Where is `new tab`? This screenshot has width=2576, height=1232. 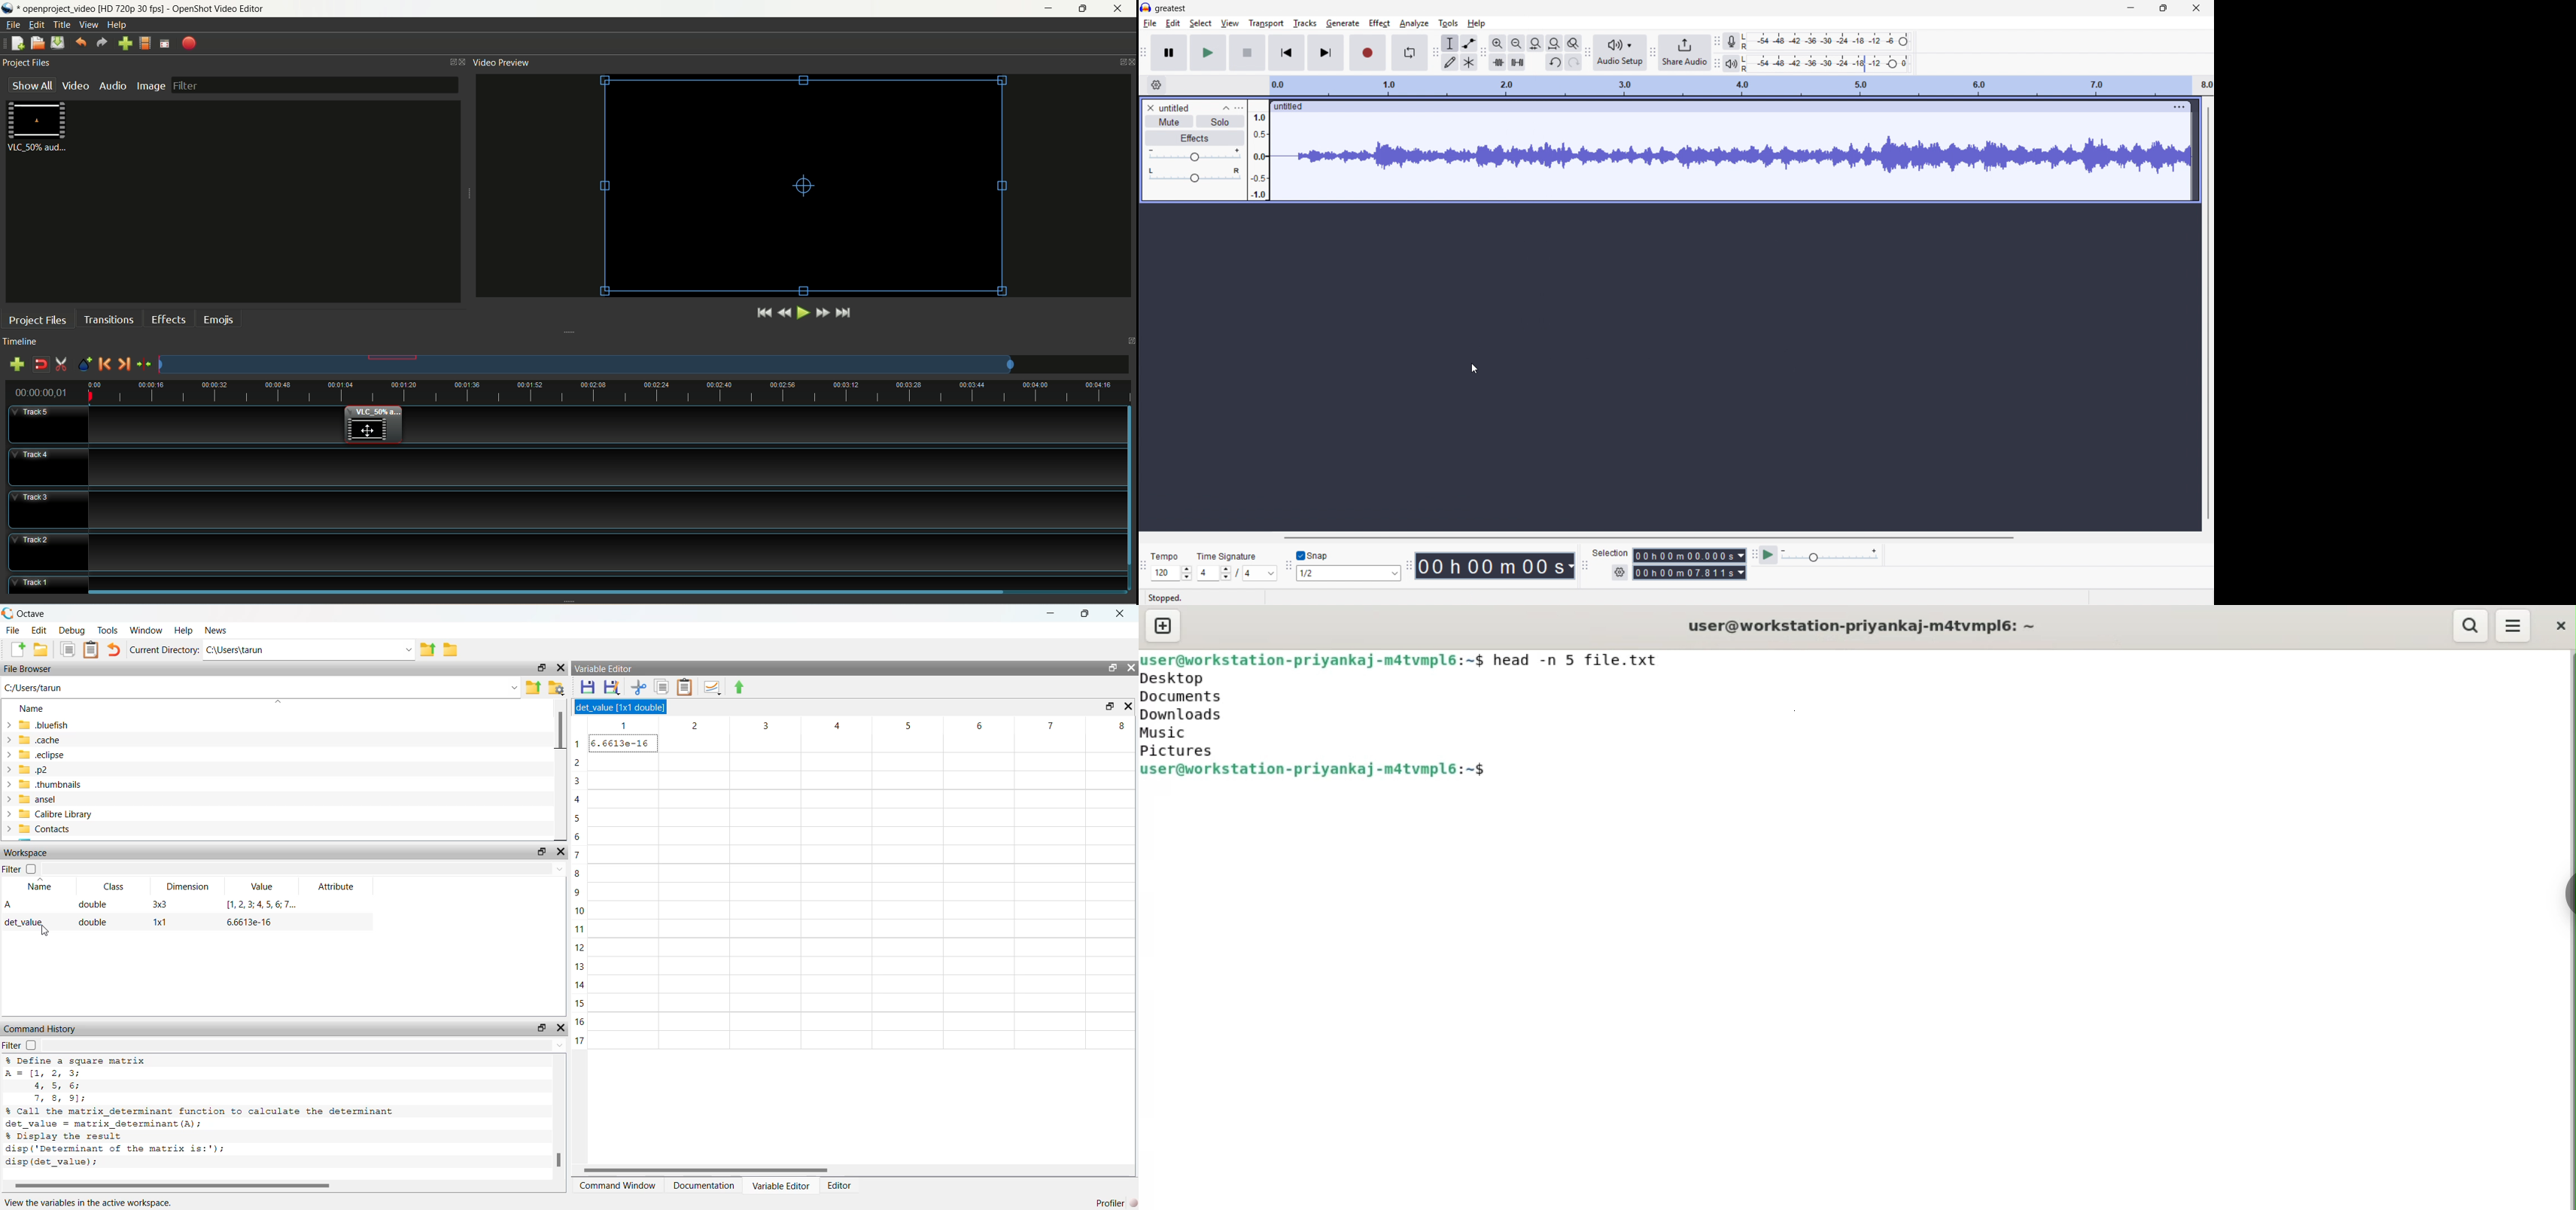
new tab is located at coordinates (1163, 625).